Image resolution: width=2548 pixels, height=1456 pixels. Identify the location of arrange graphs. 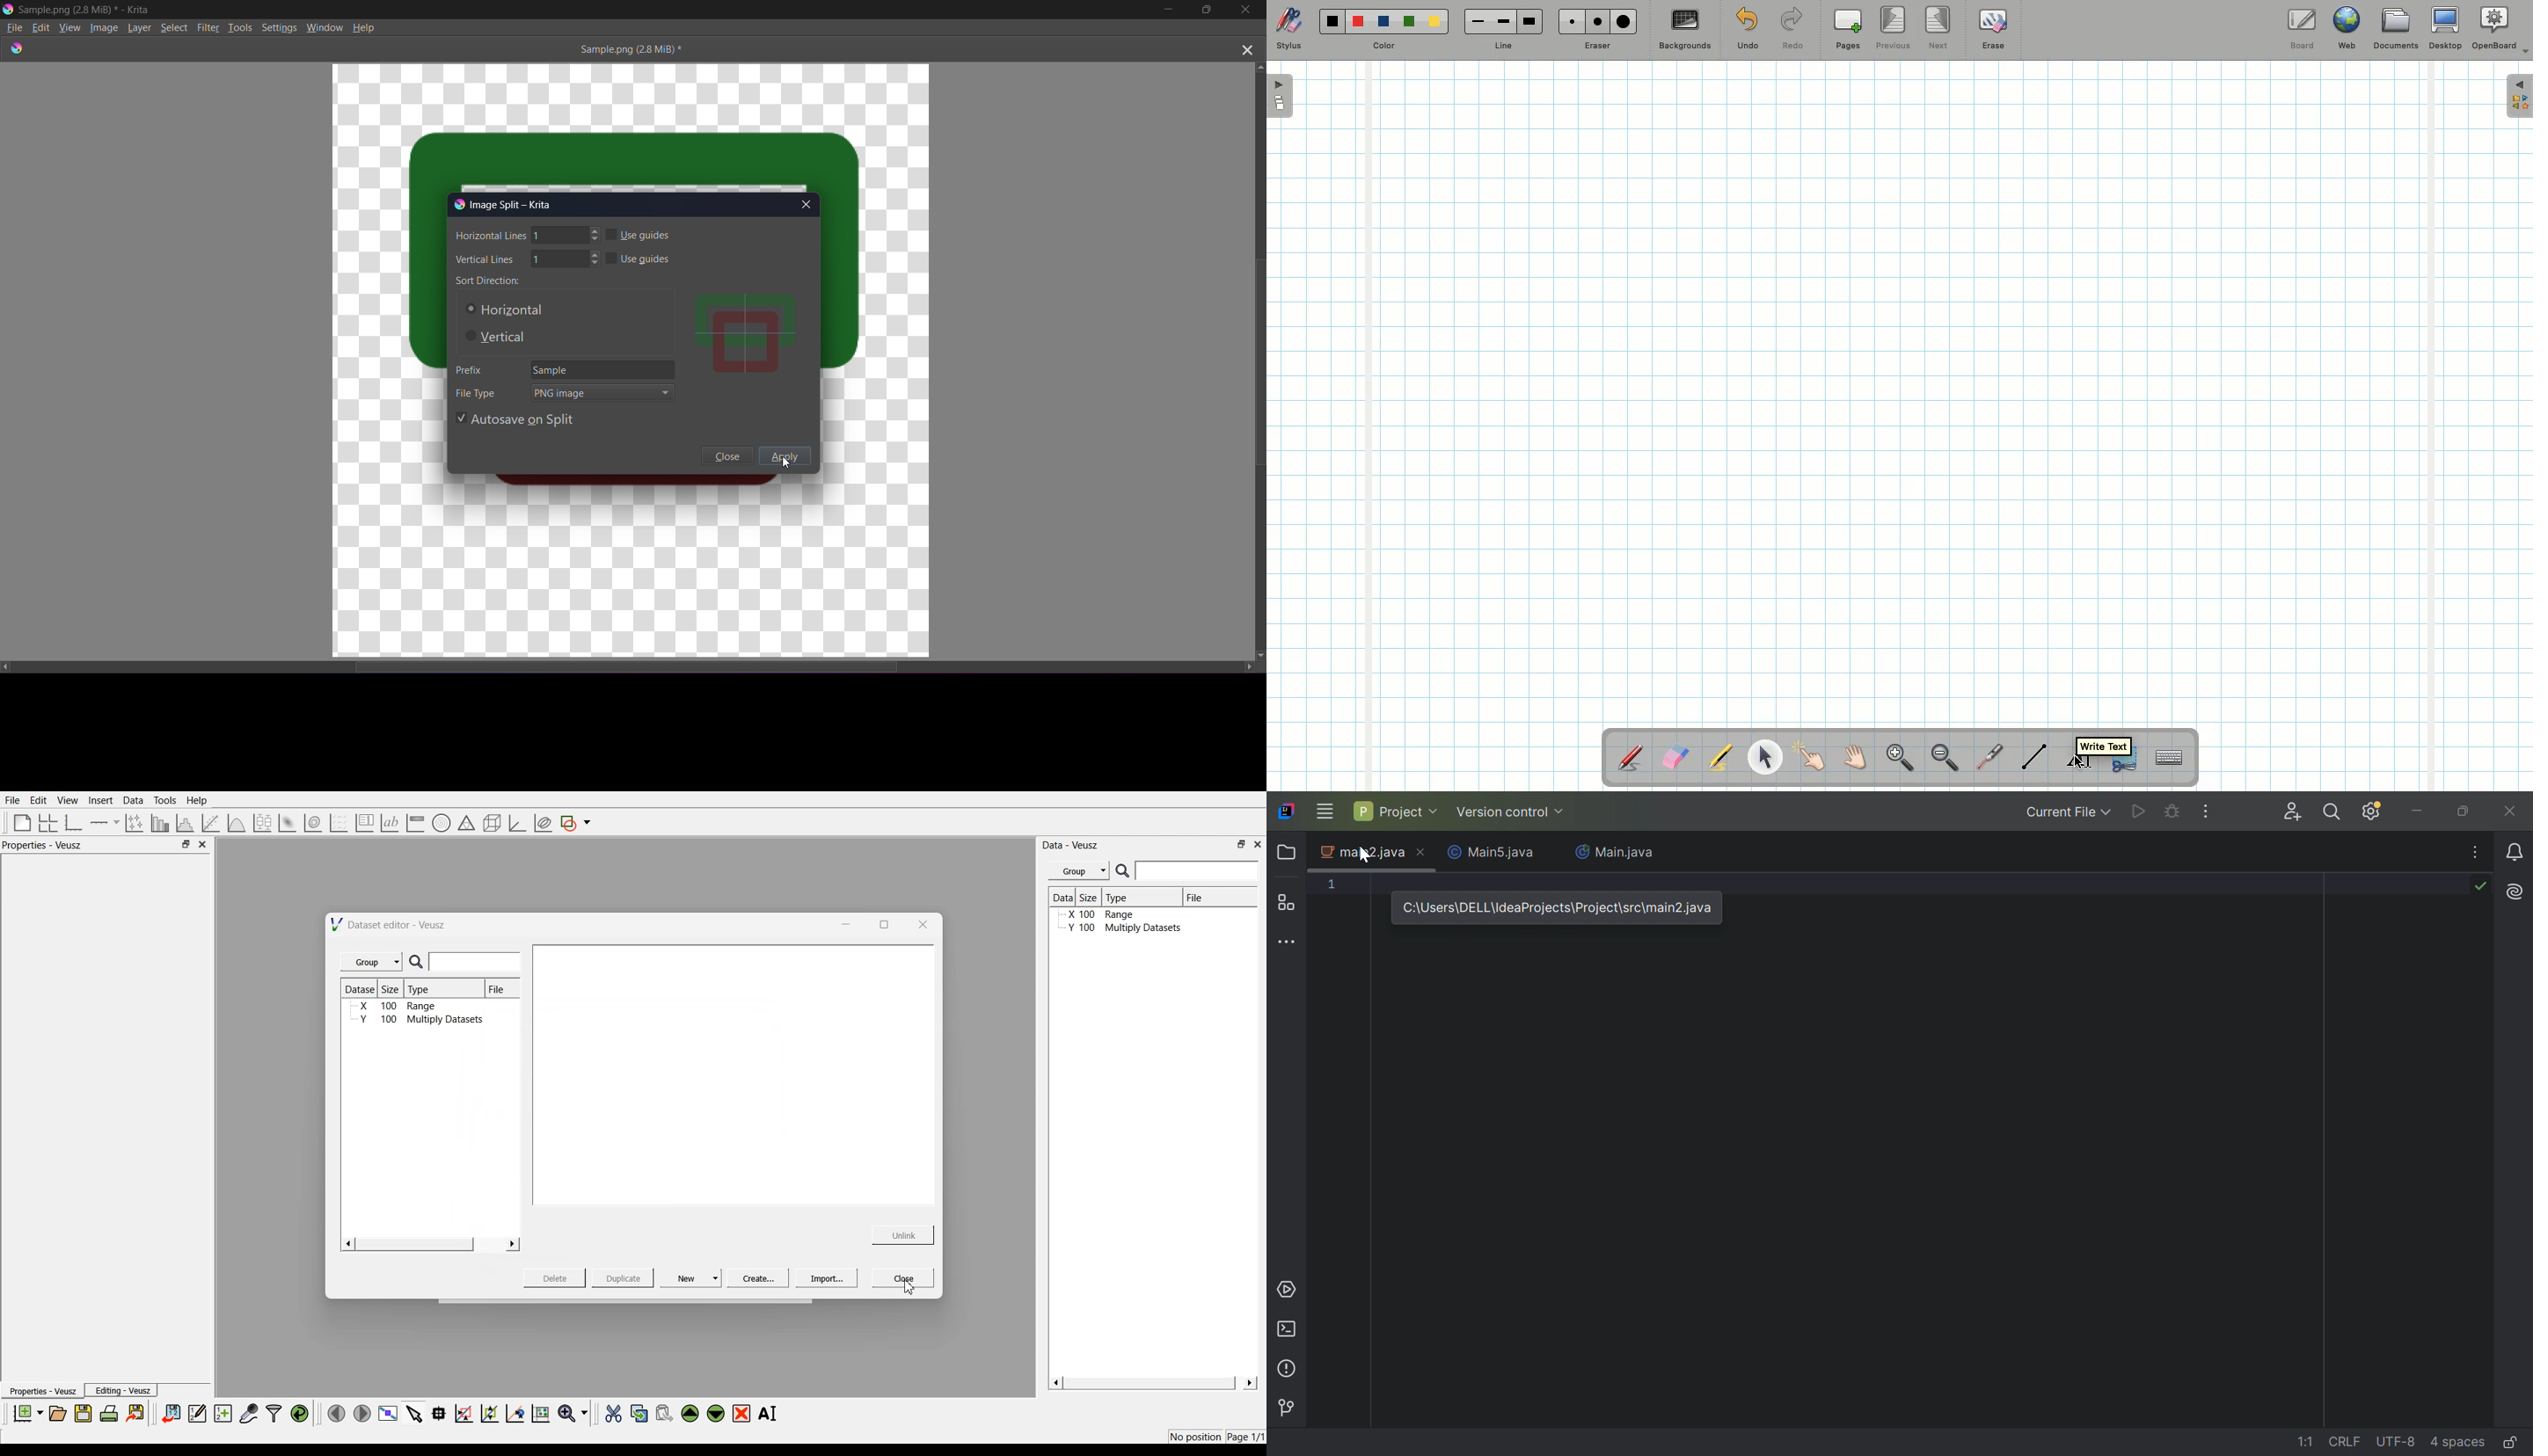
(46, 822).